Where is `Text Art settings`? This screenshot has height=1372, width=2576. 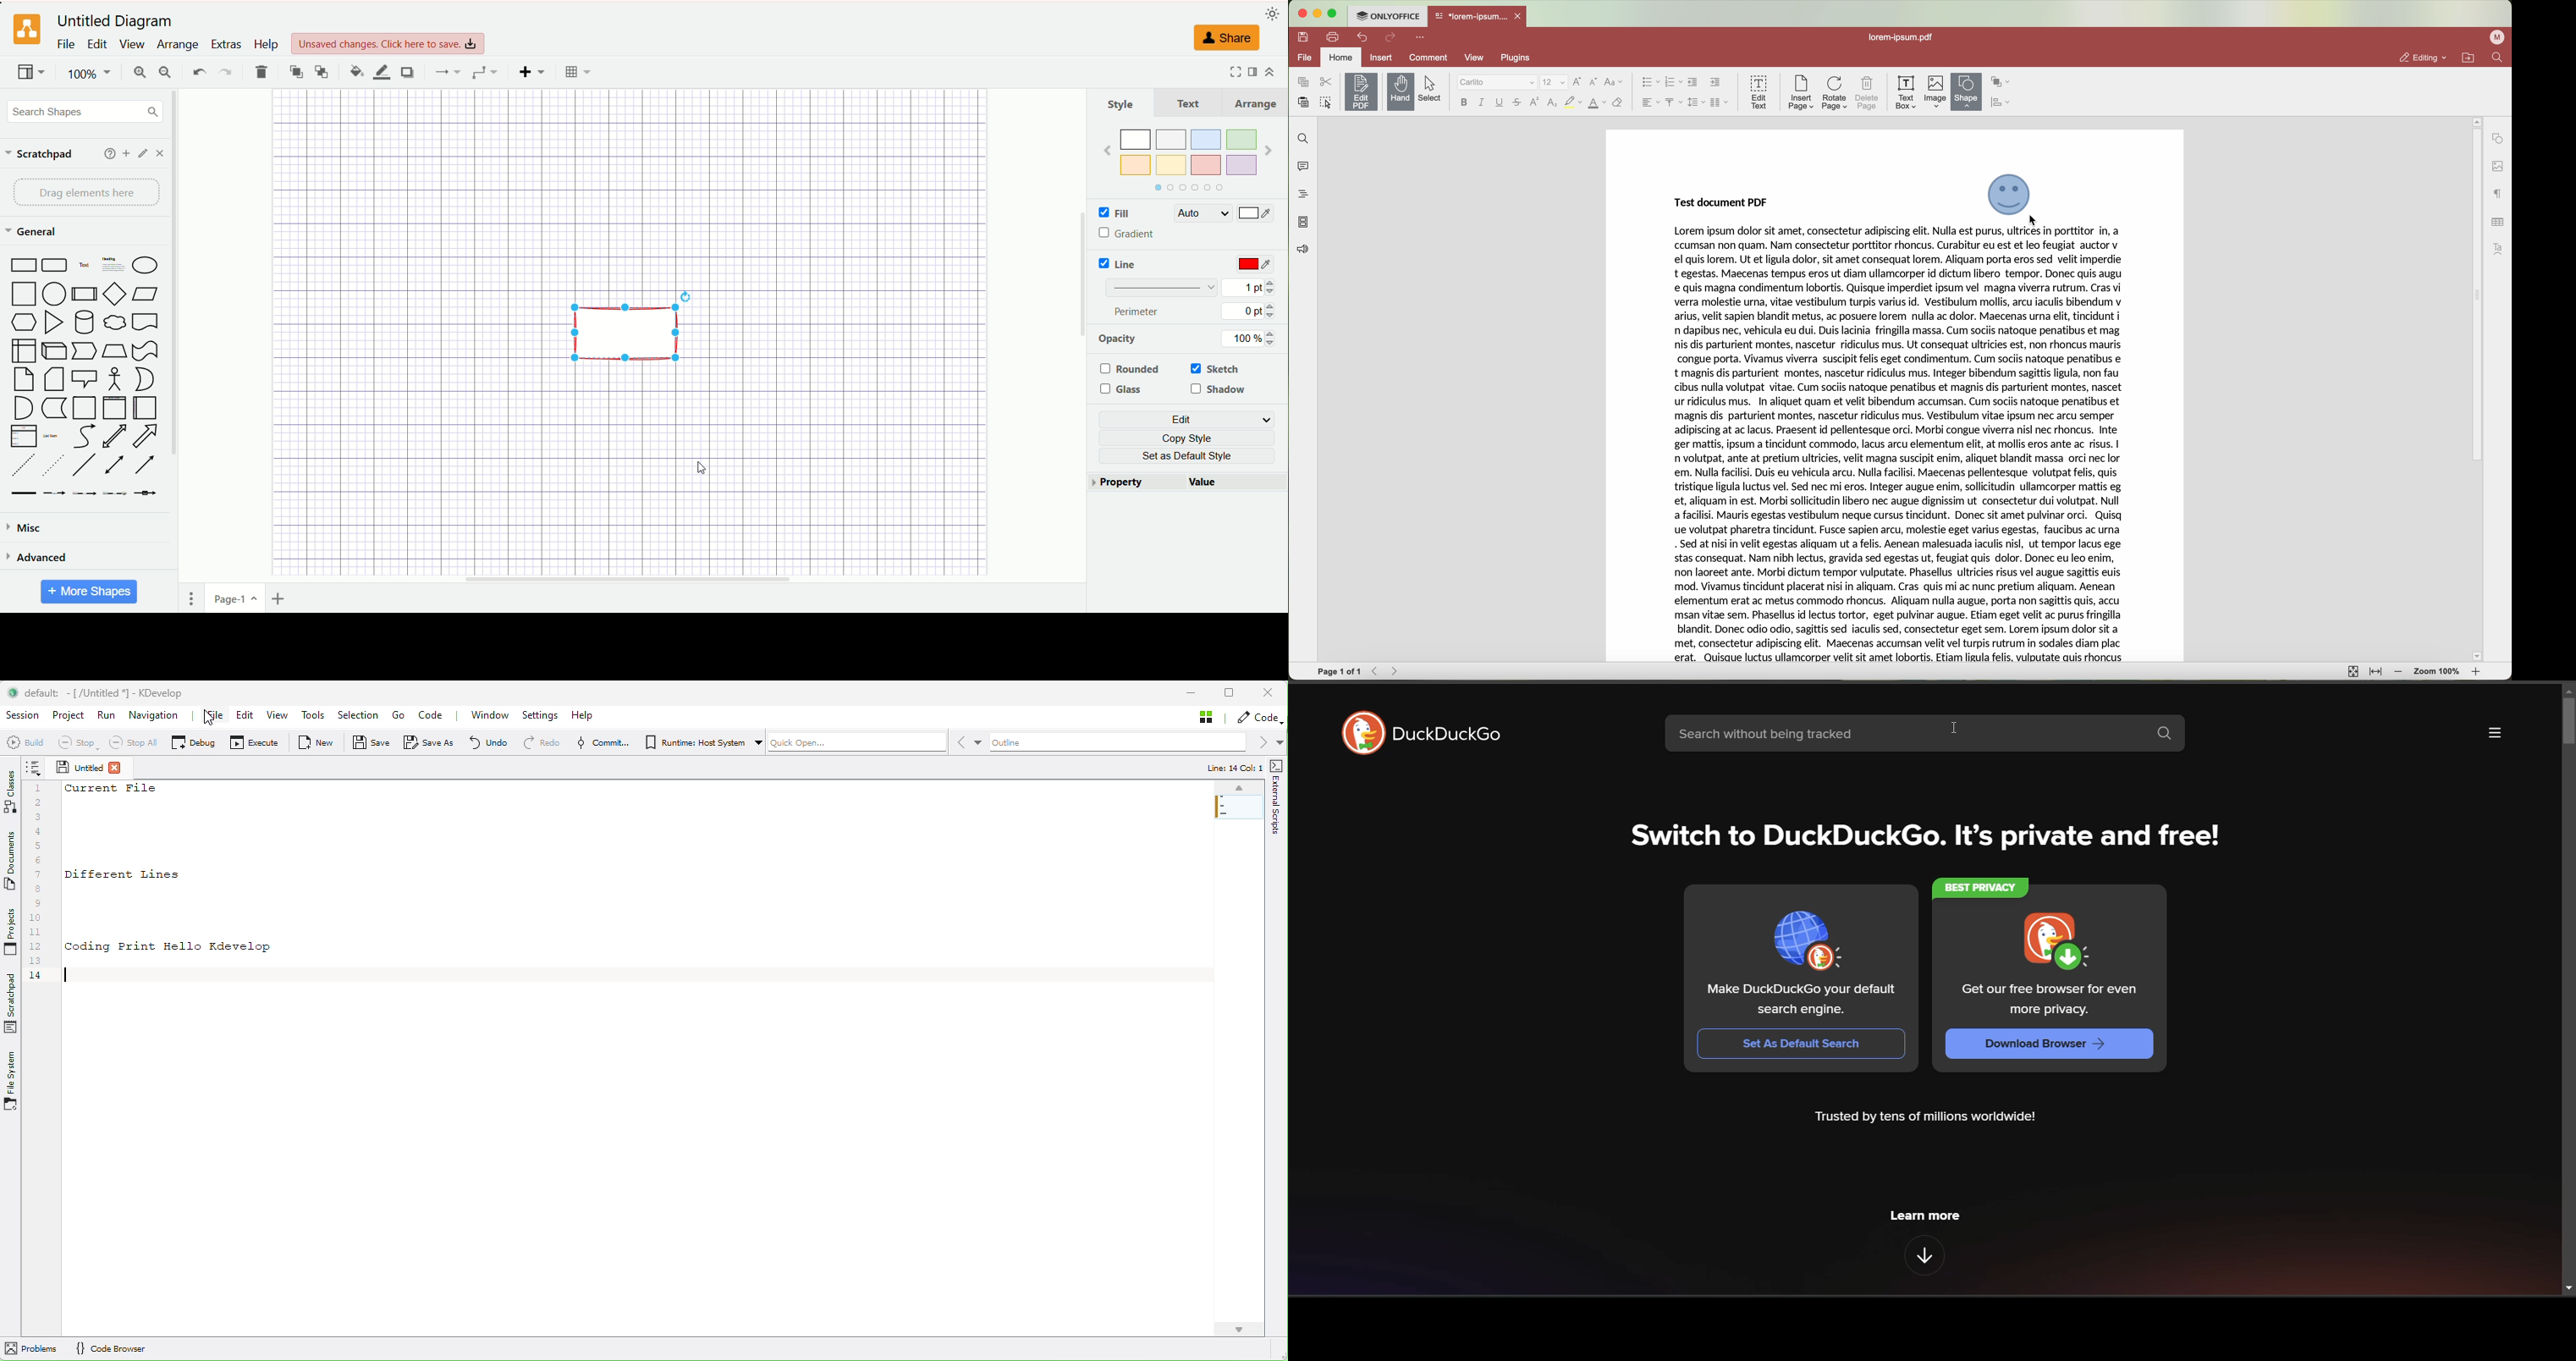 Text Art settings is located at coordinates (2499, 248).